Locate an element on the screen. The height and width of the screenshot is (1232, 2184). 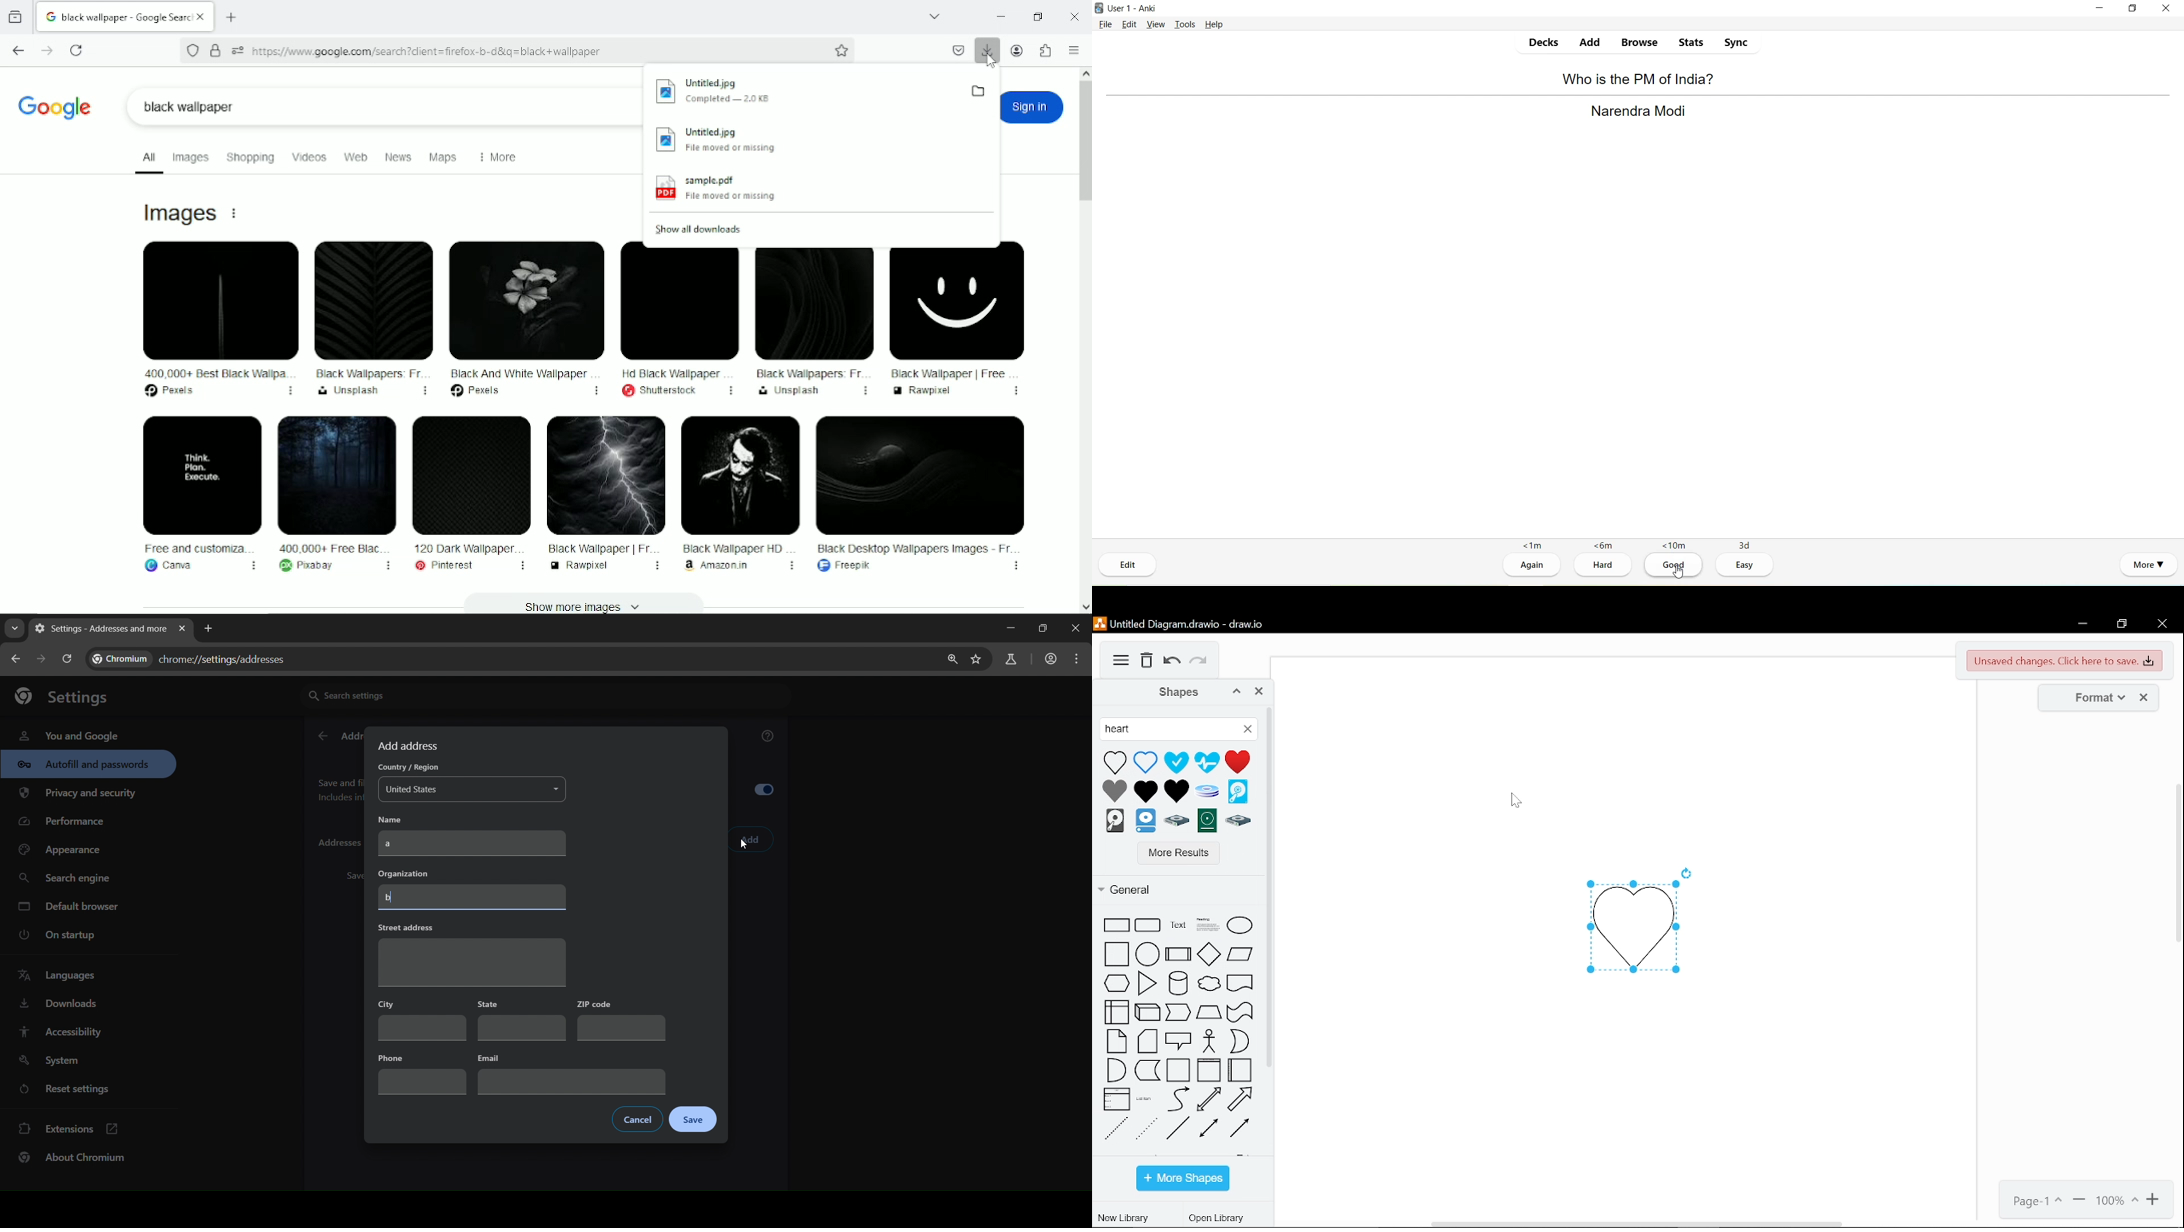
you have granted this website additional permissions  is located at coordinates (238, 50).